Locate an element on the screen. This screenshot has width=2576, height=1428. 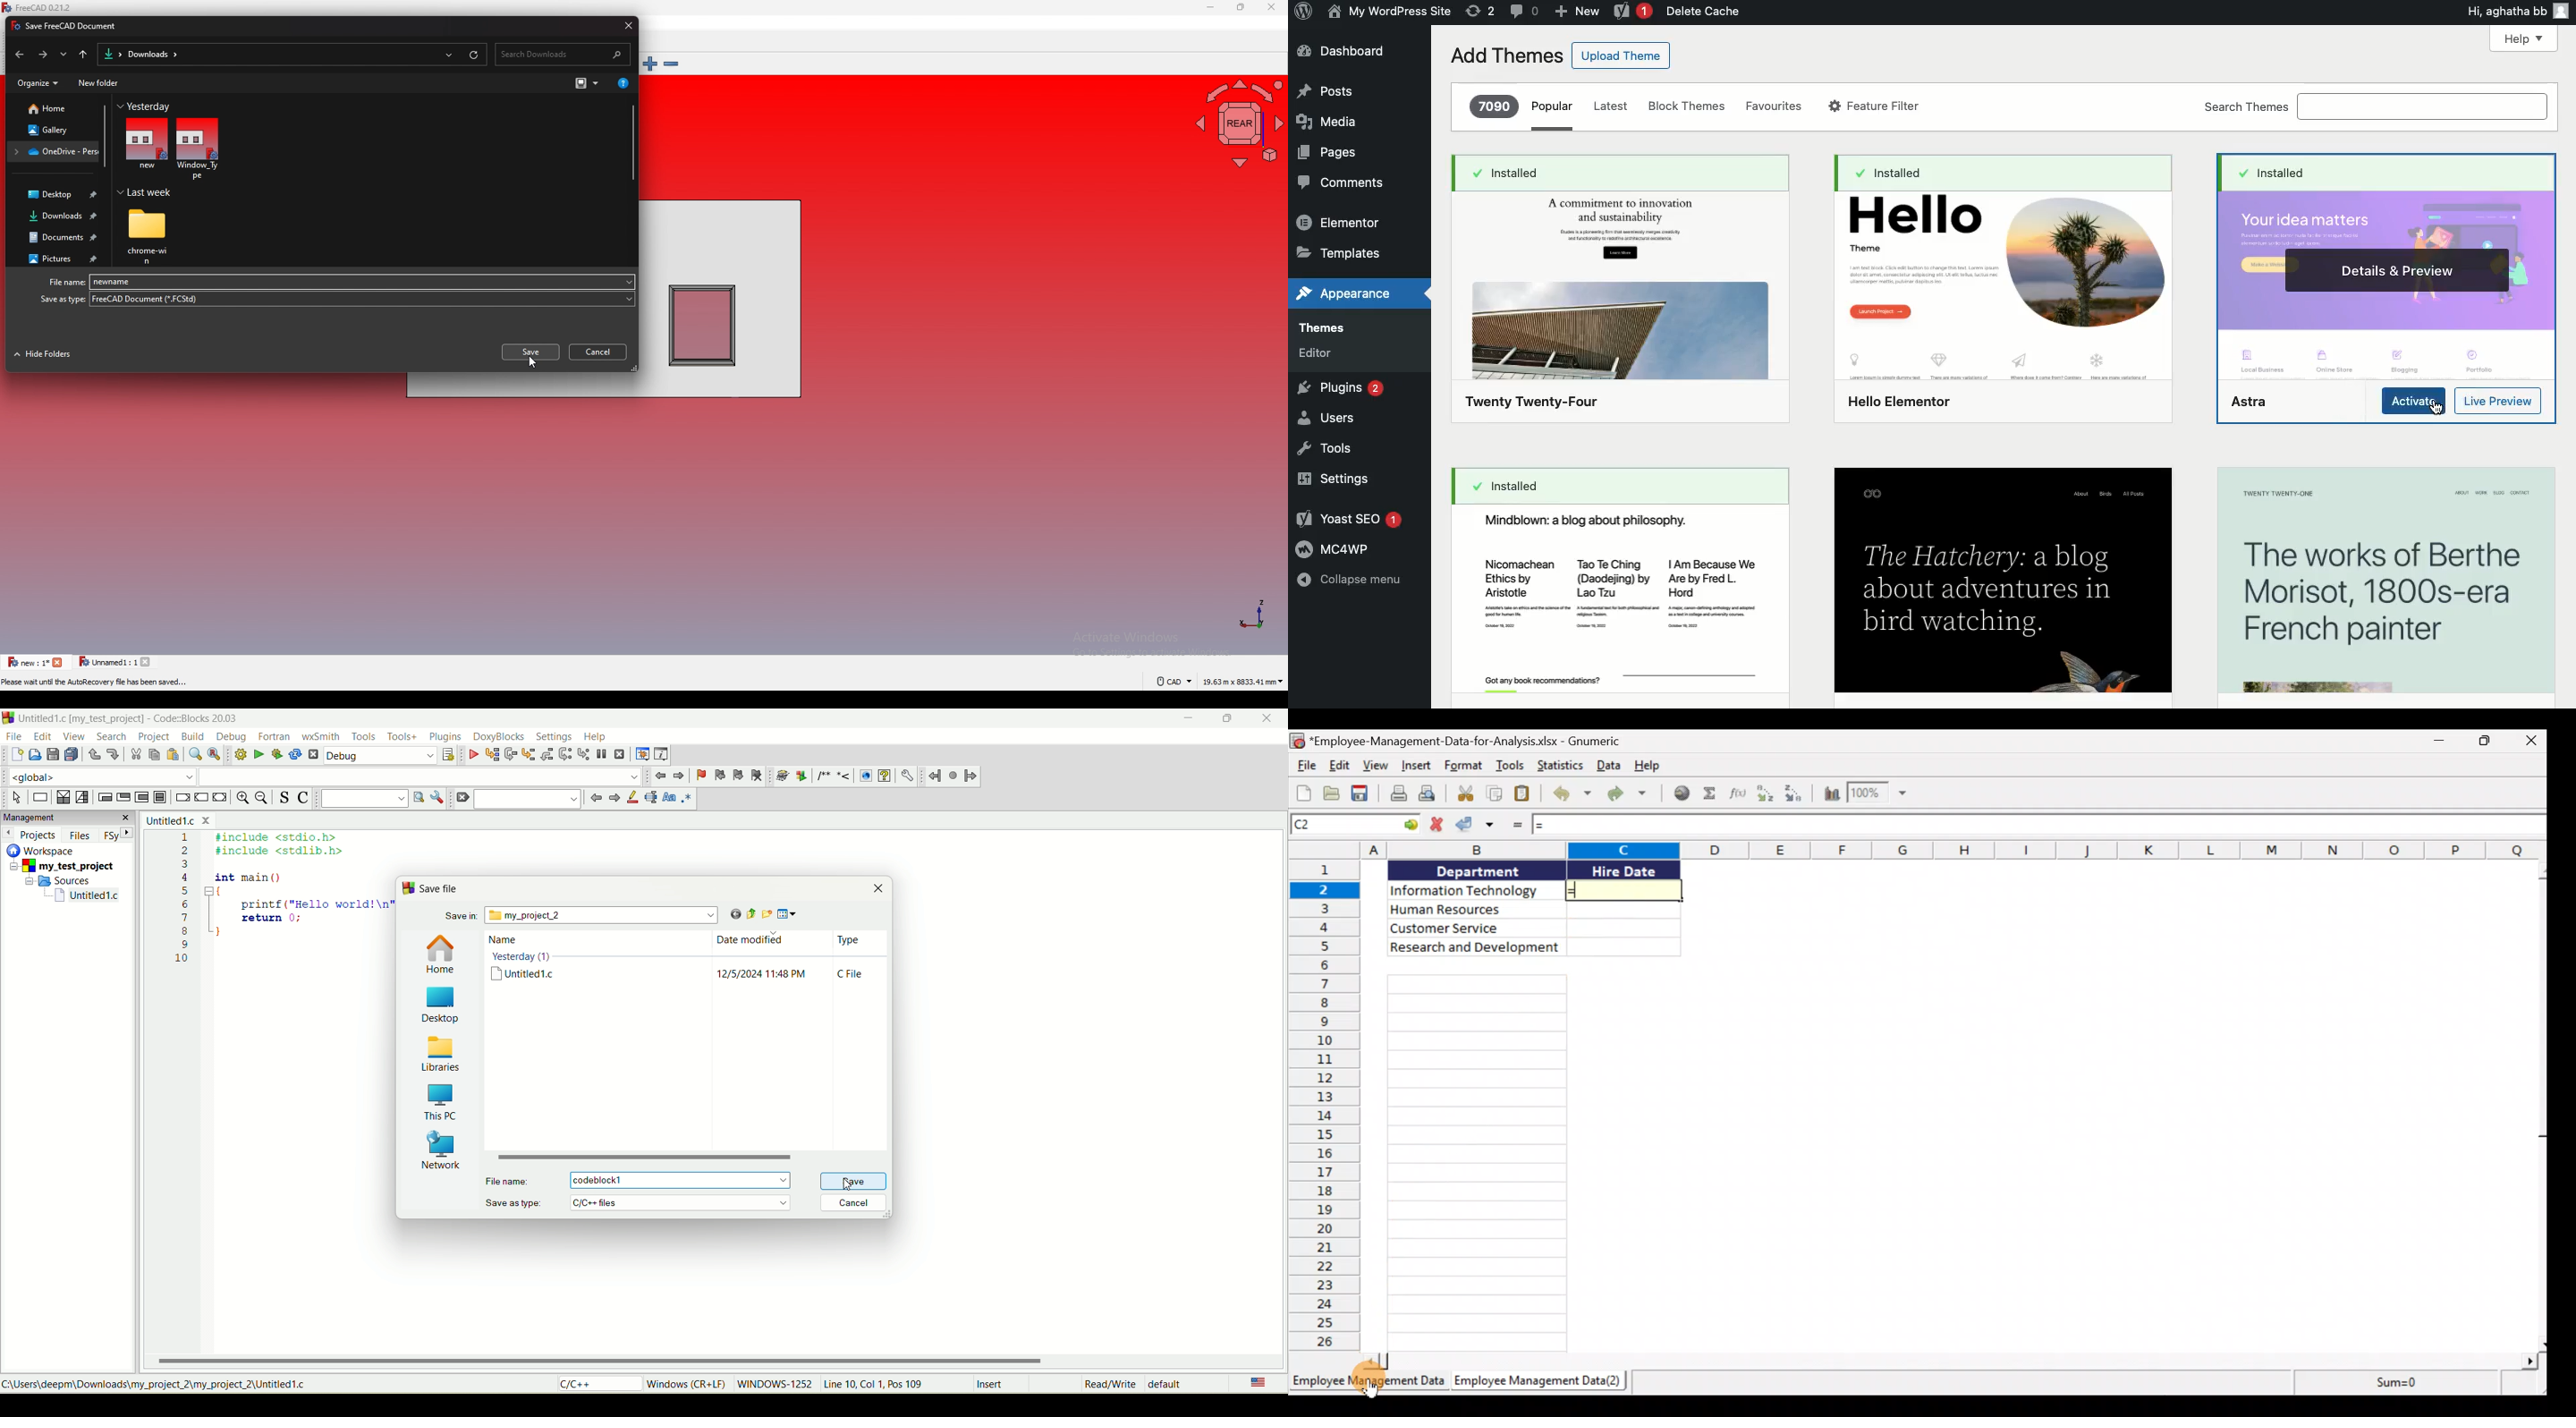
Hello elementor Theme is located at coordinates (2000, 309).